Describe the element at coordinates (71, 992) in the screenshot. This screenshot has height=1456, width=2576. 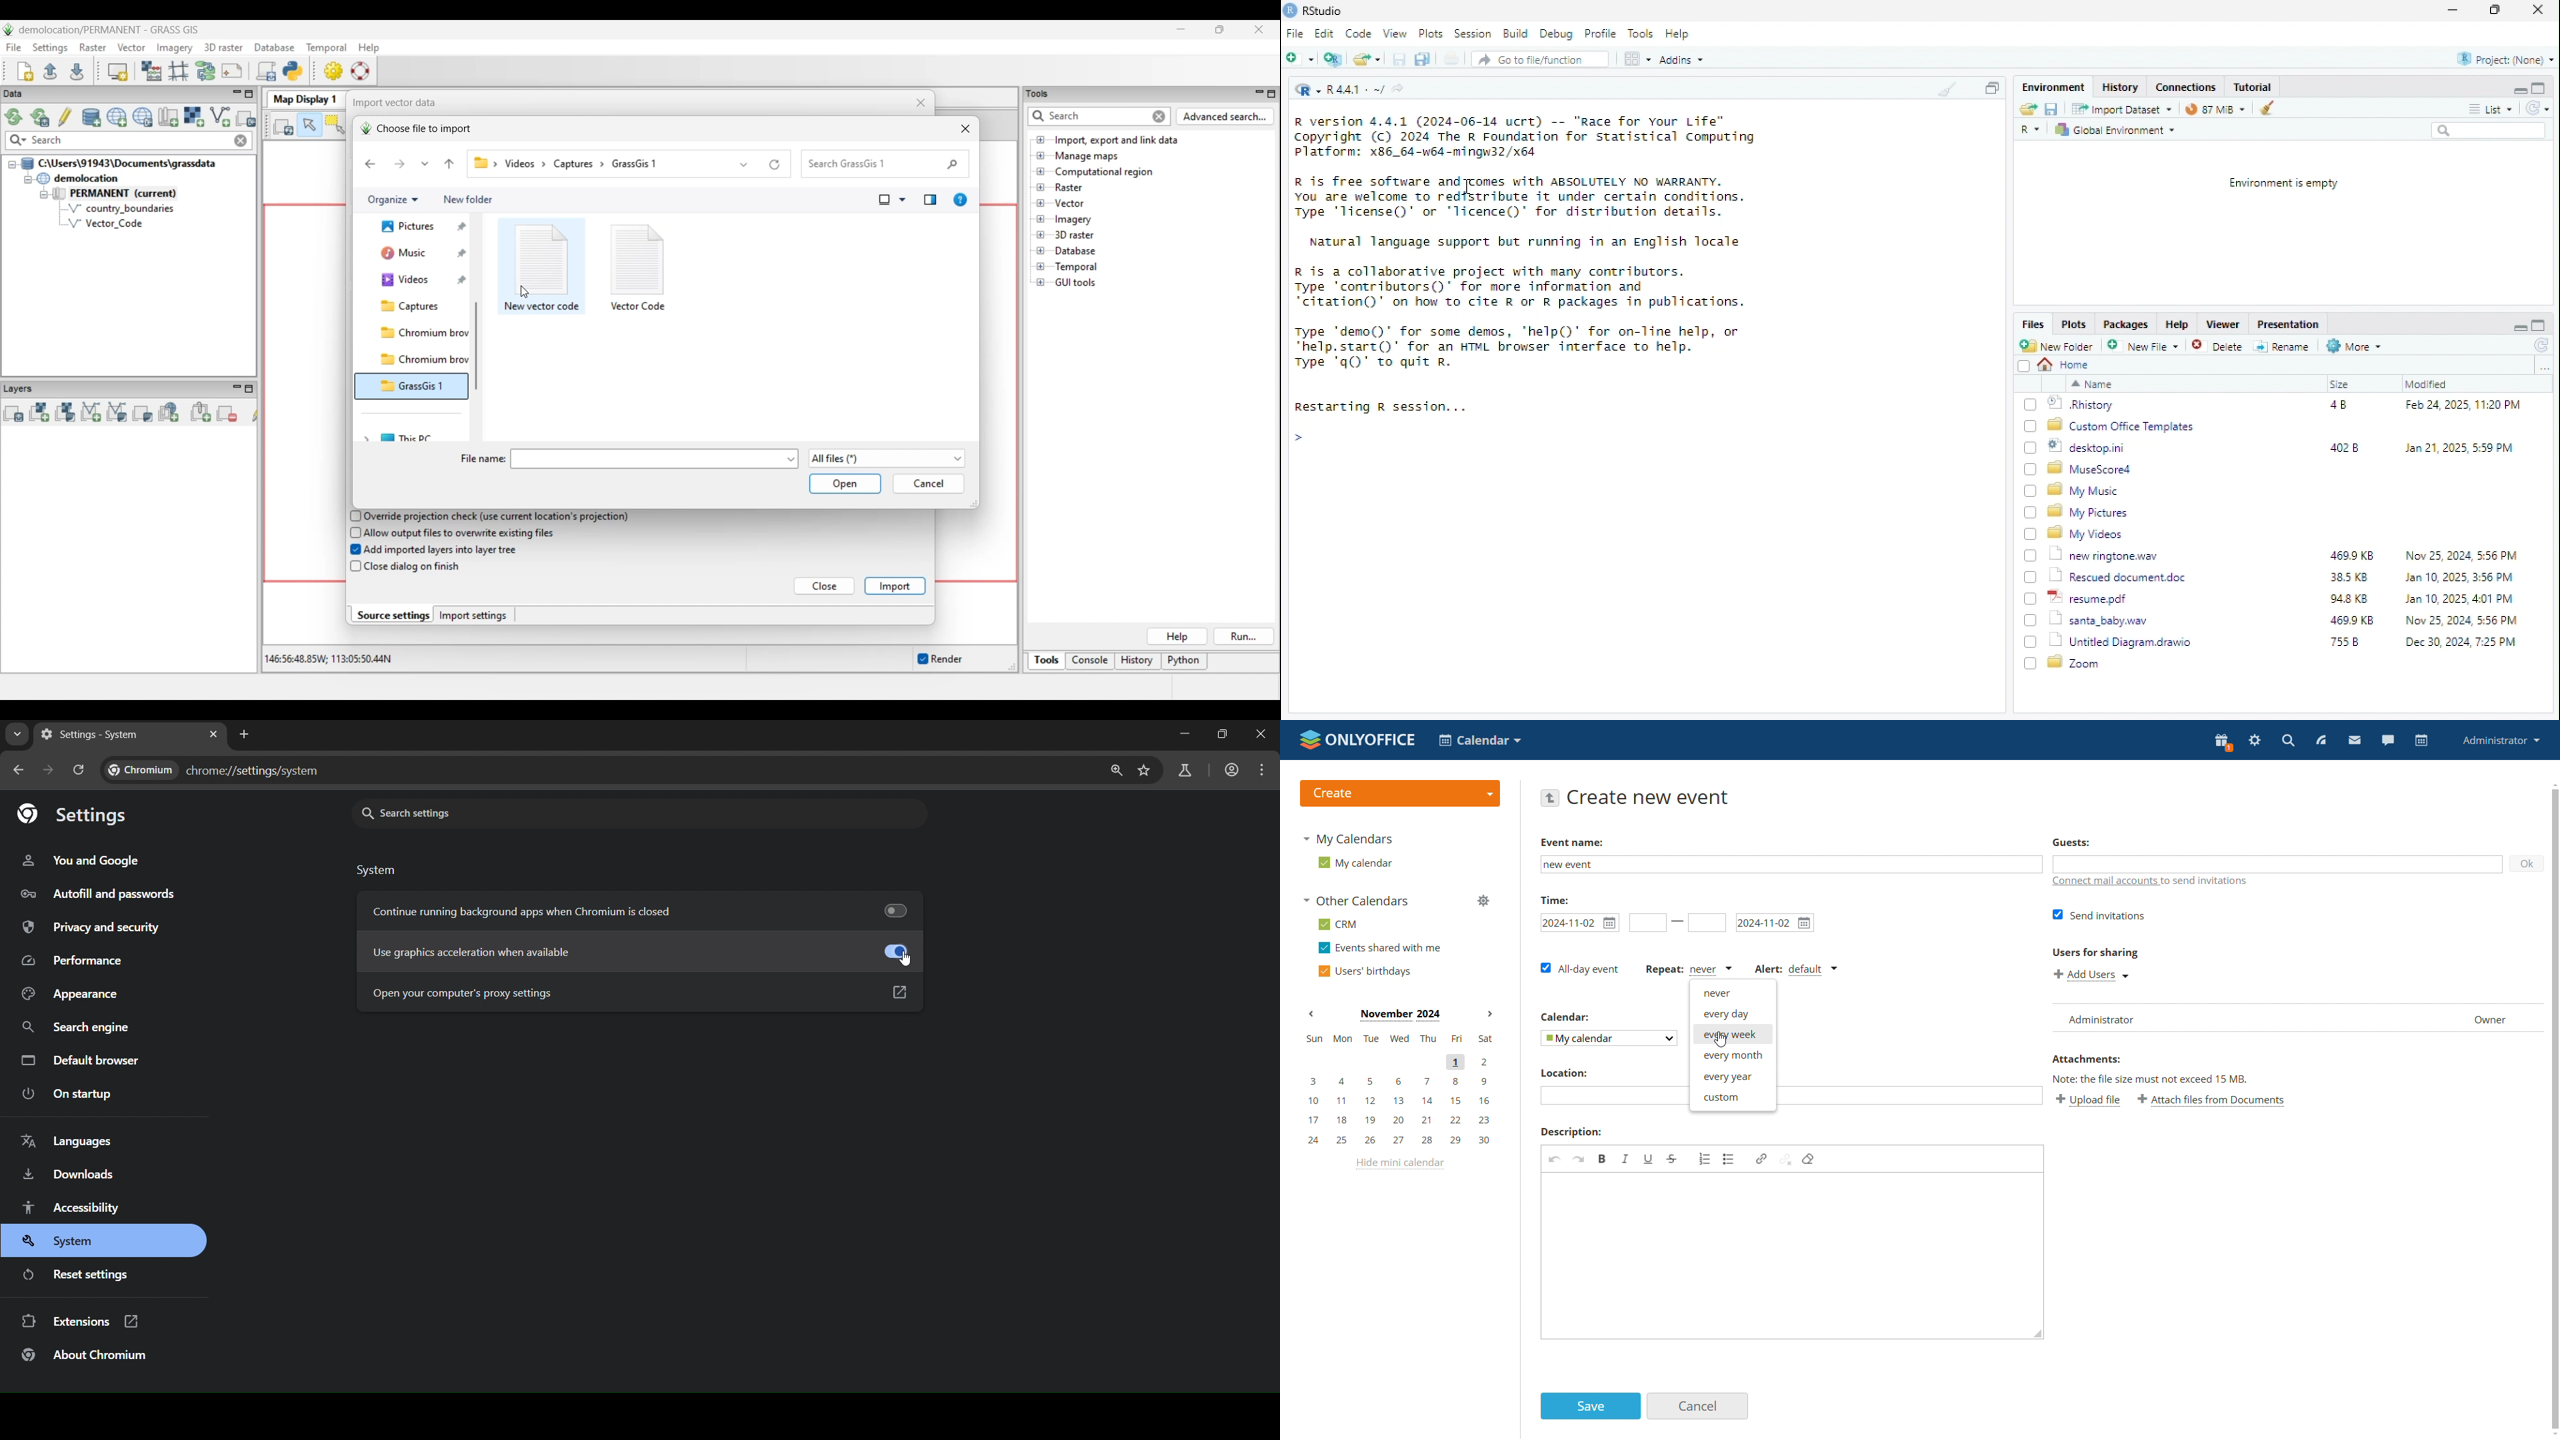
I see `appearance` at that location.